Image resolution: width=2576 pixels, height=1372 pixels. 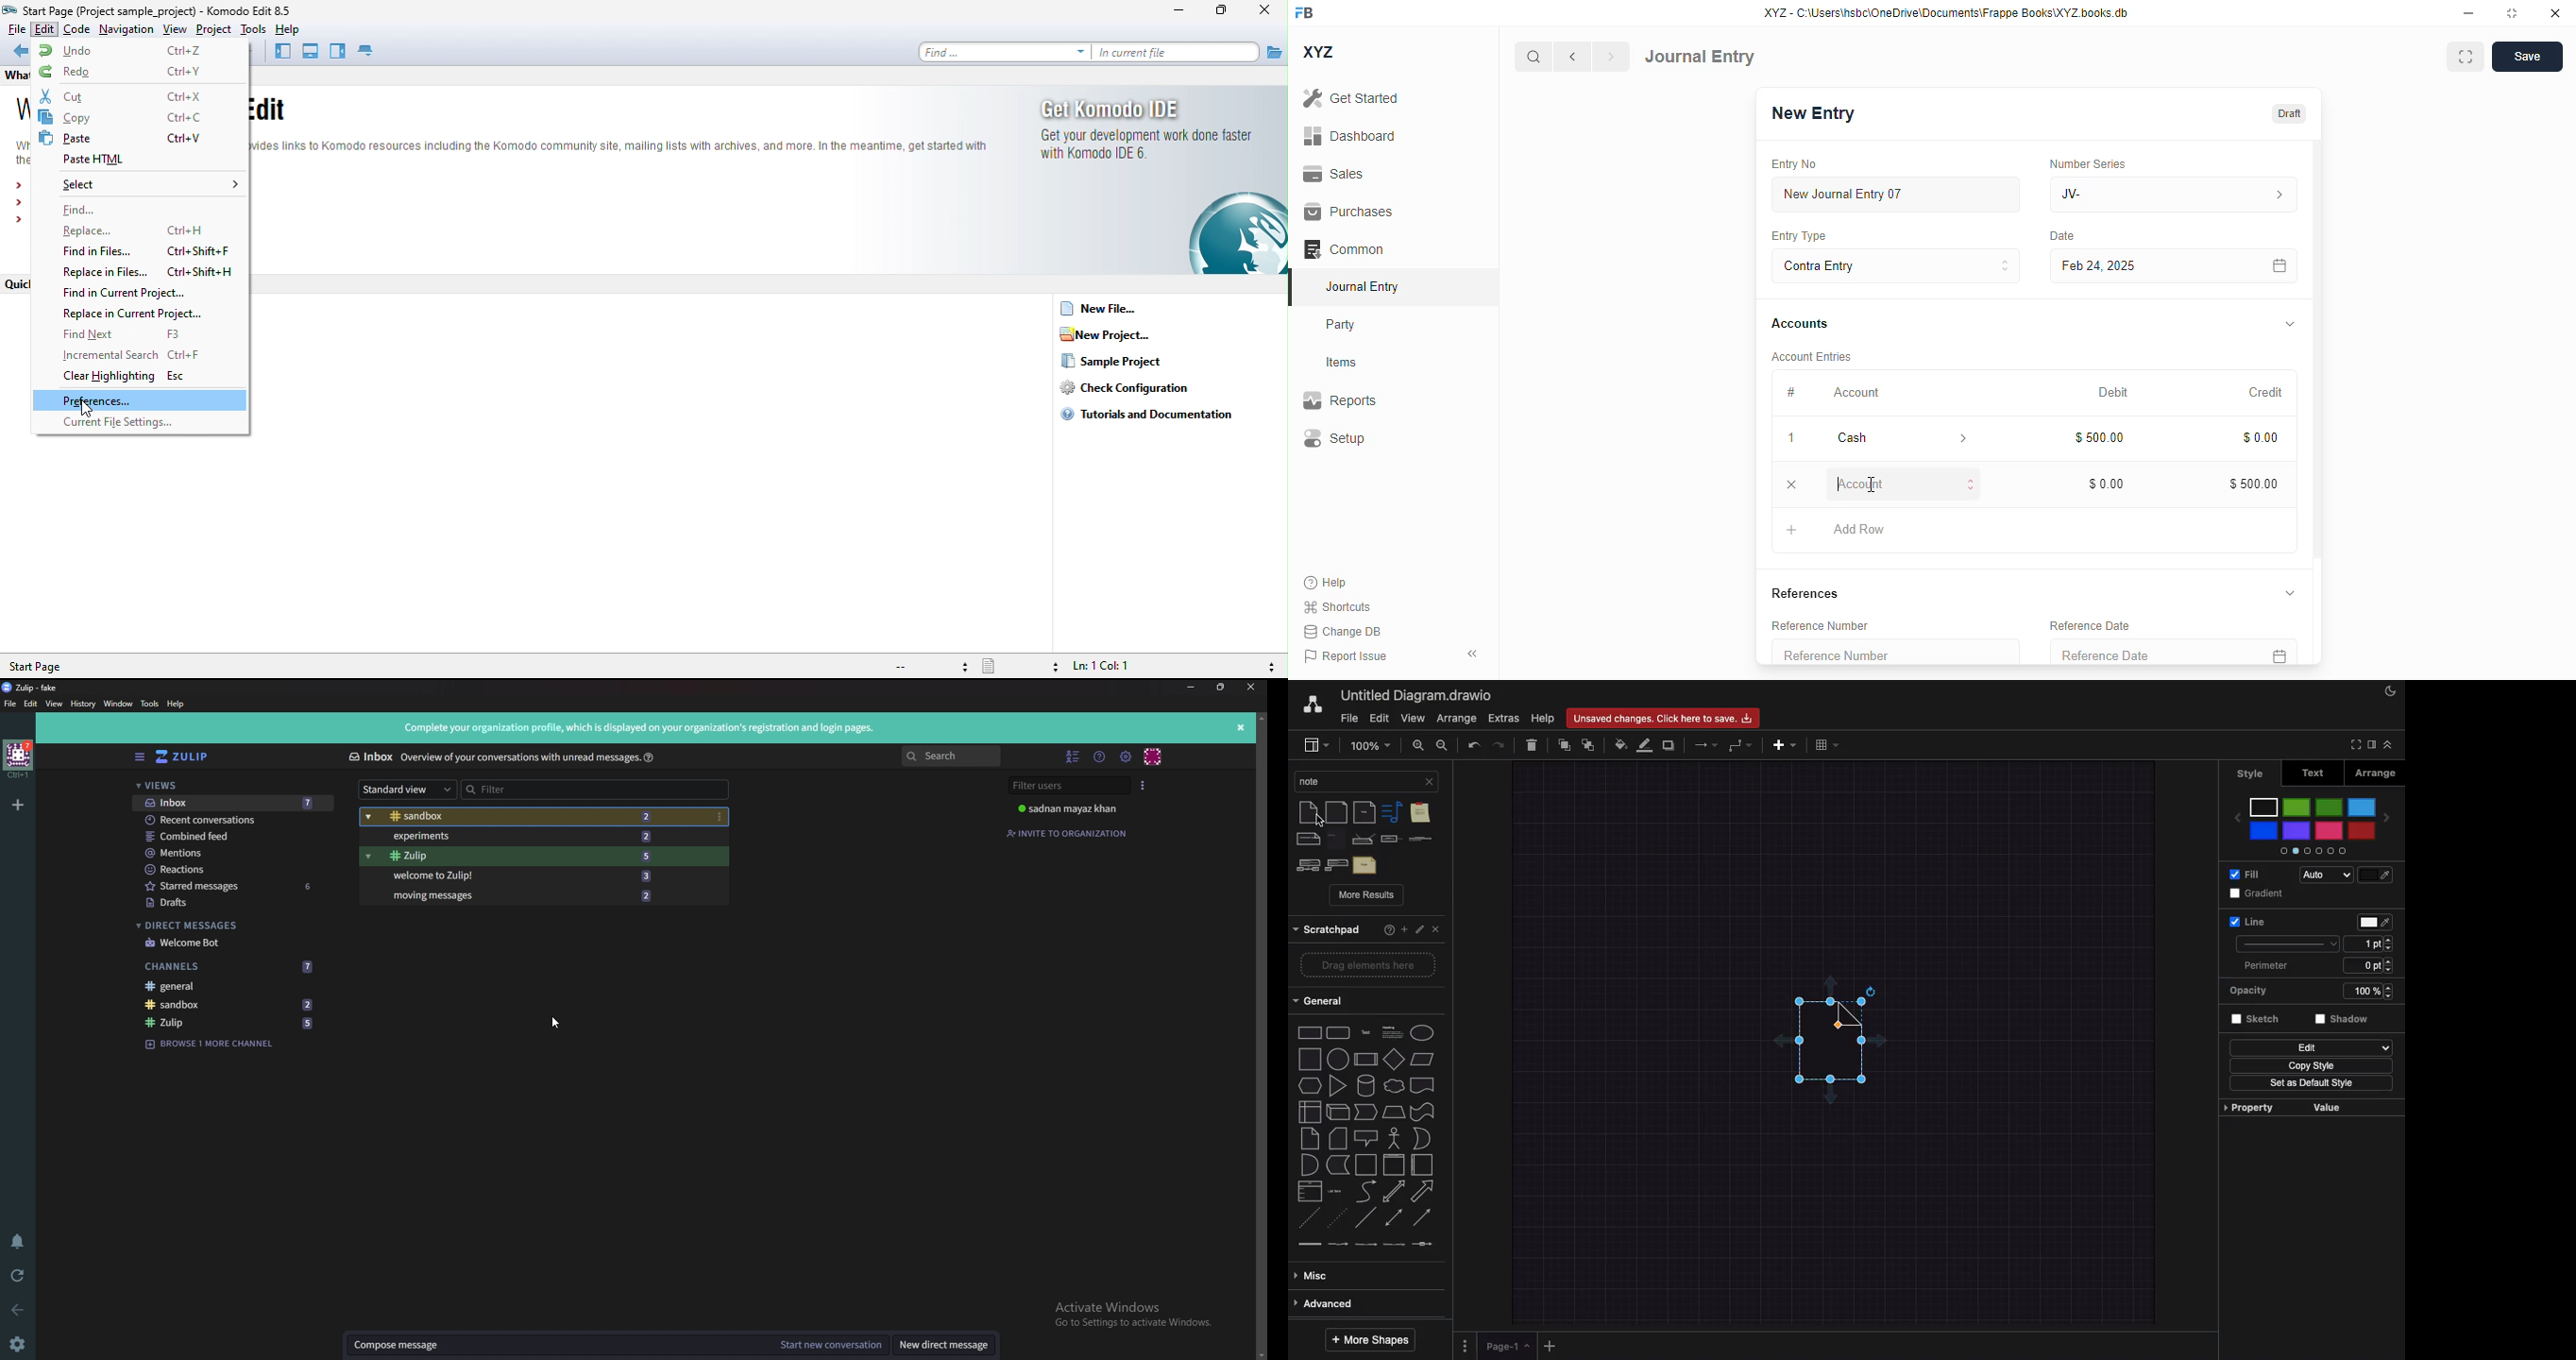 I want to click on drag elements here, so click(x=1365, y=966).